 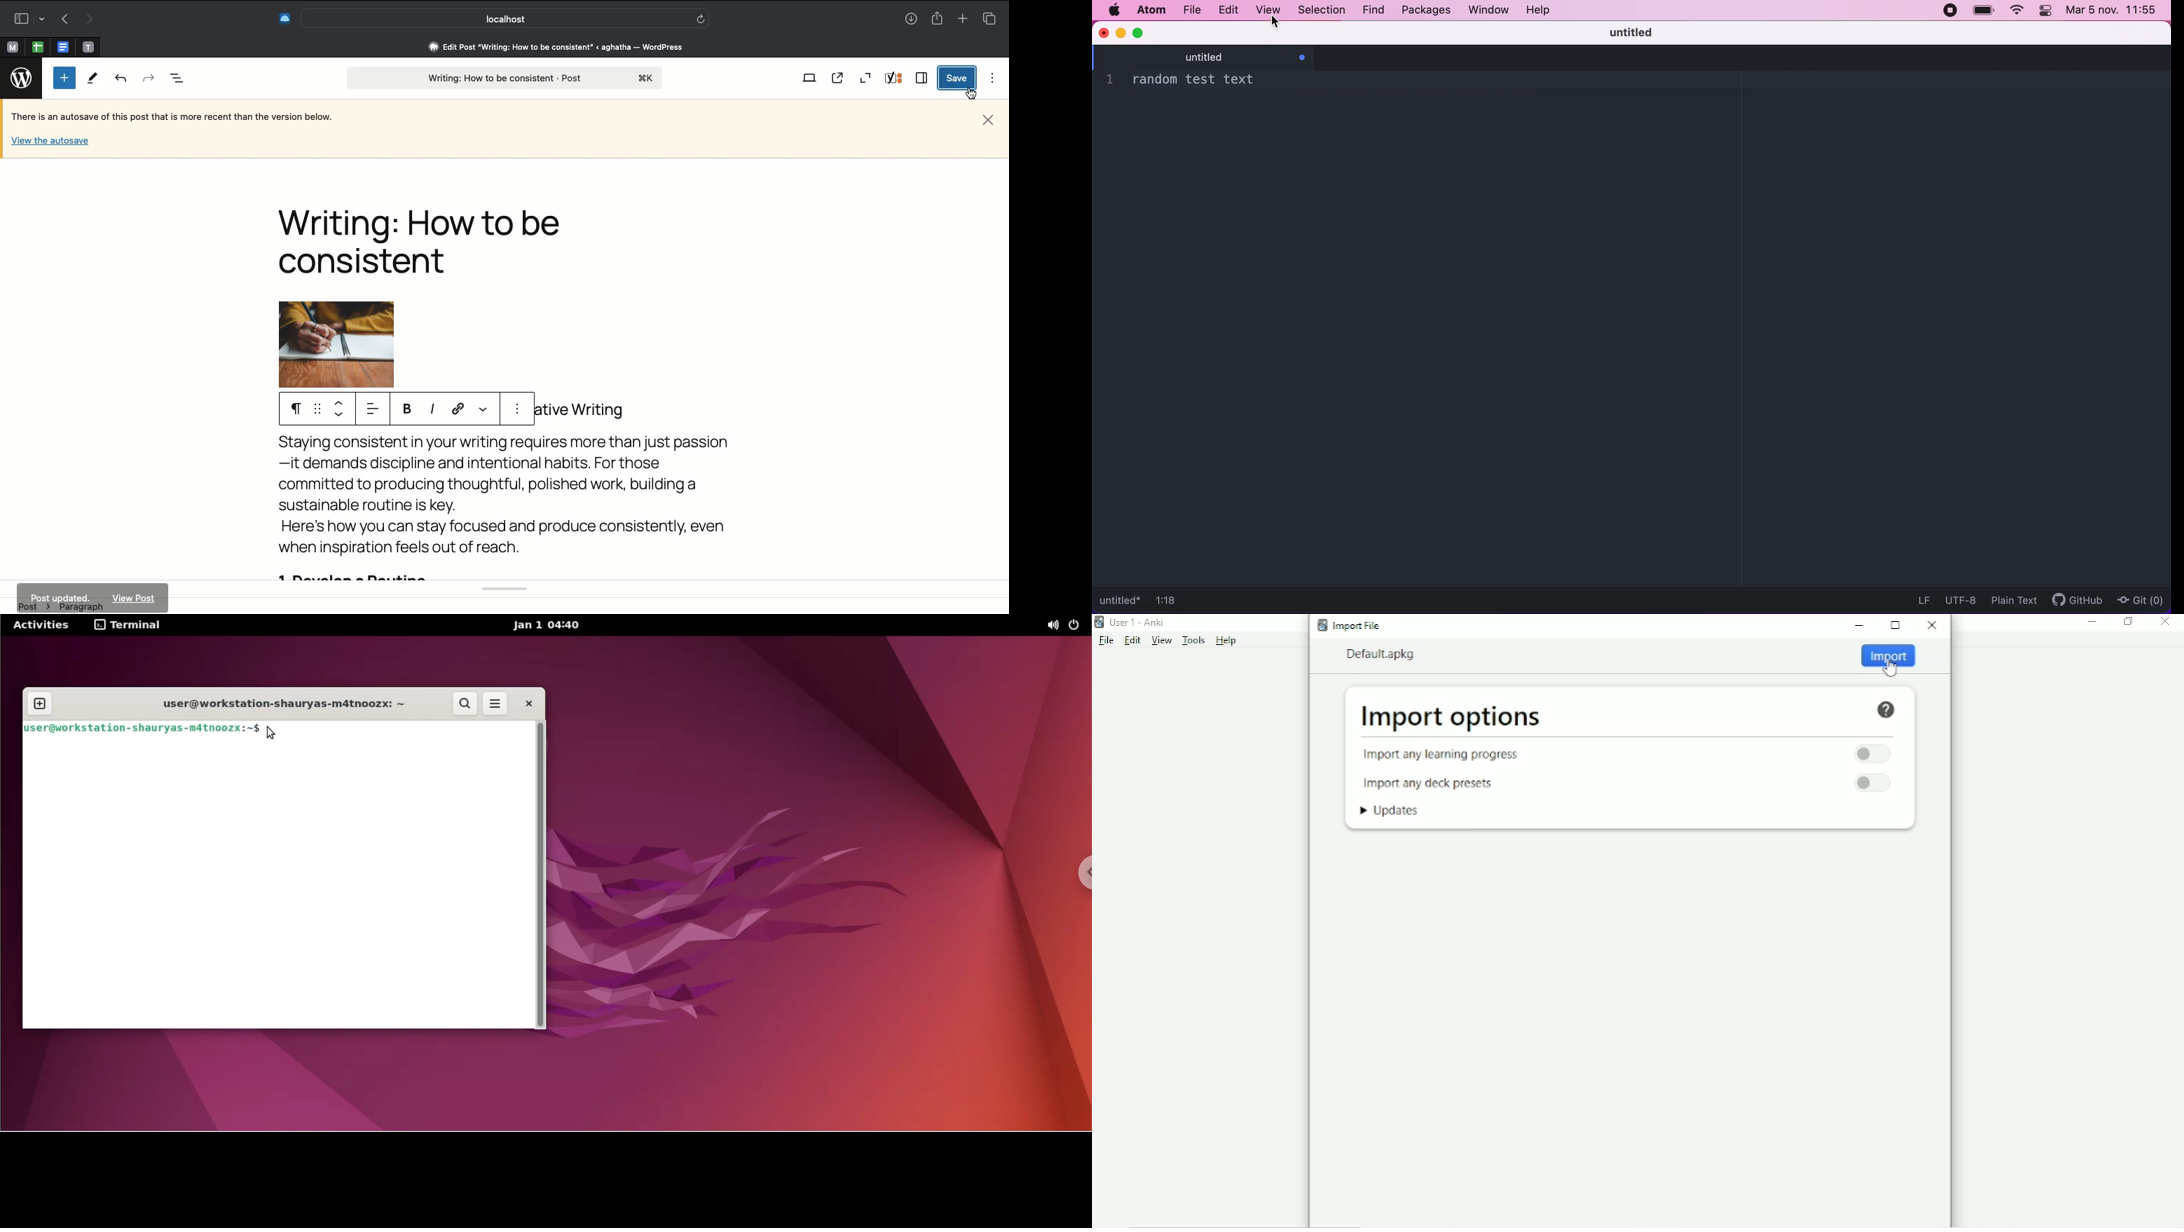 What do you see at coordinates (1162, 640) in the screenshot?
I see `View` at bounding box center [1162, 640].